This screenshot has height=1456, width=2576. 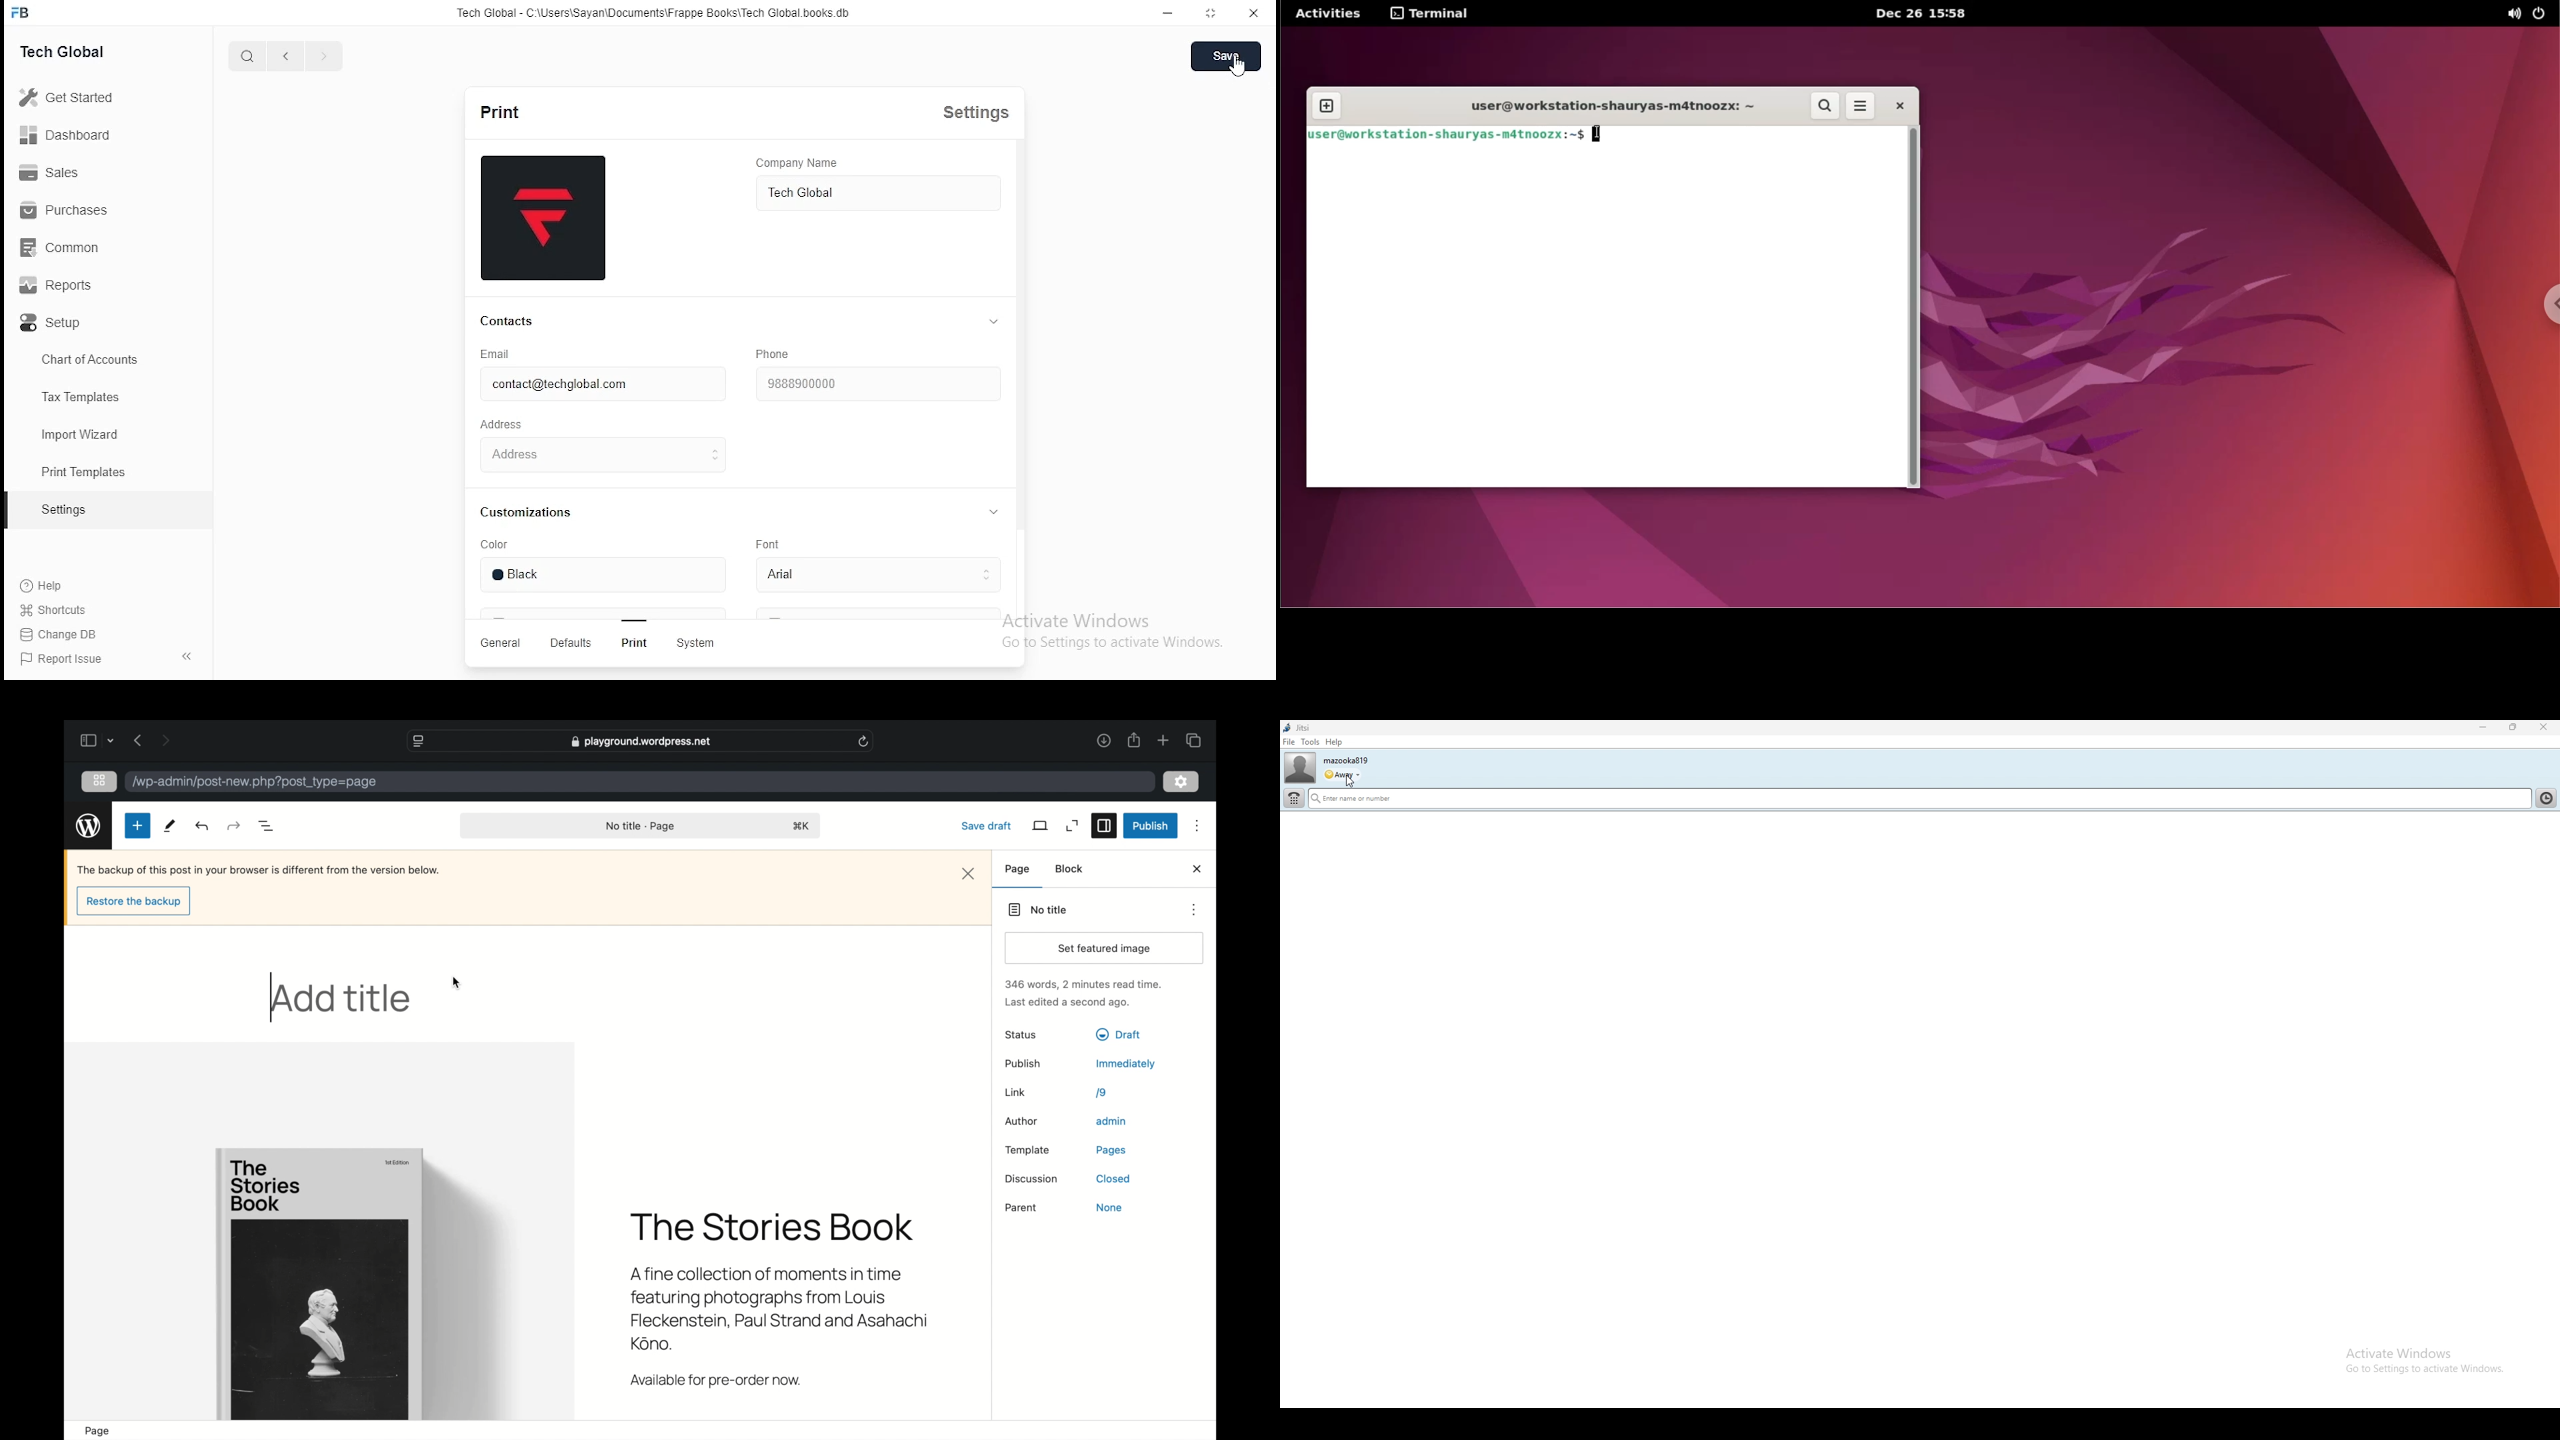 I want to click on no title, so click(x=1038, y=909).